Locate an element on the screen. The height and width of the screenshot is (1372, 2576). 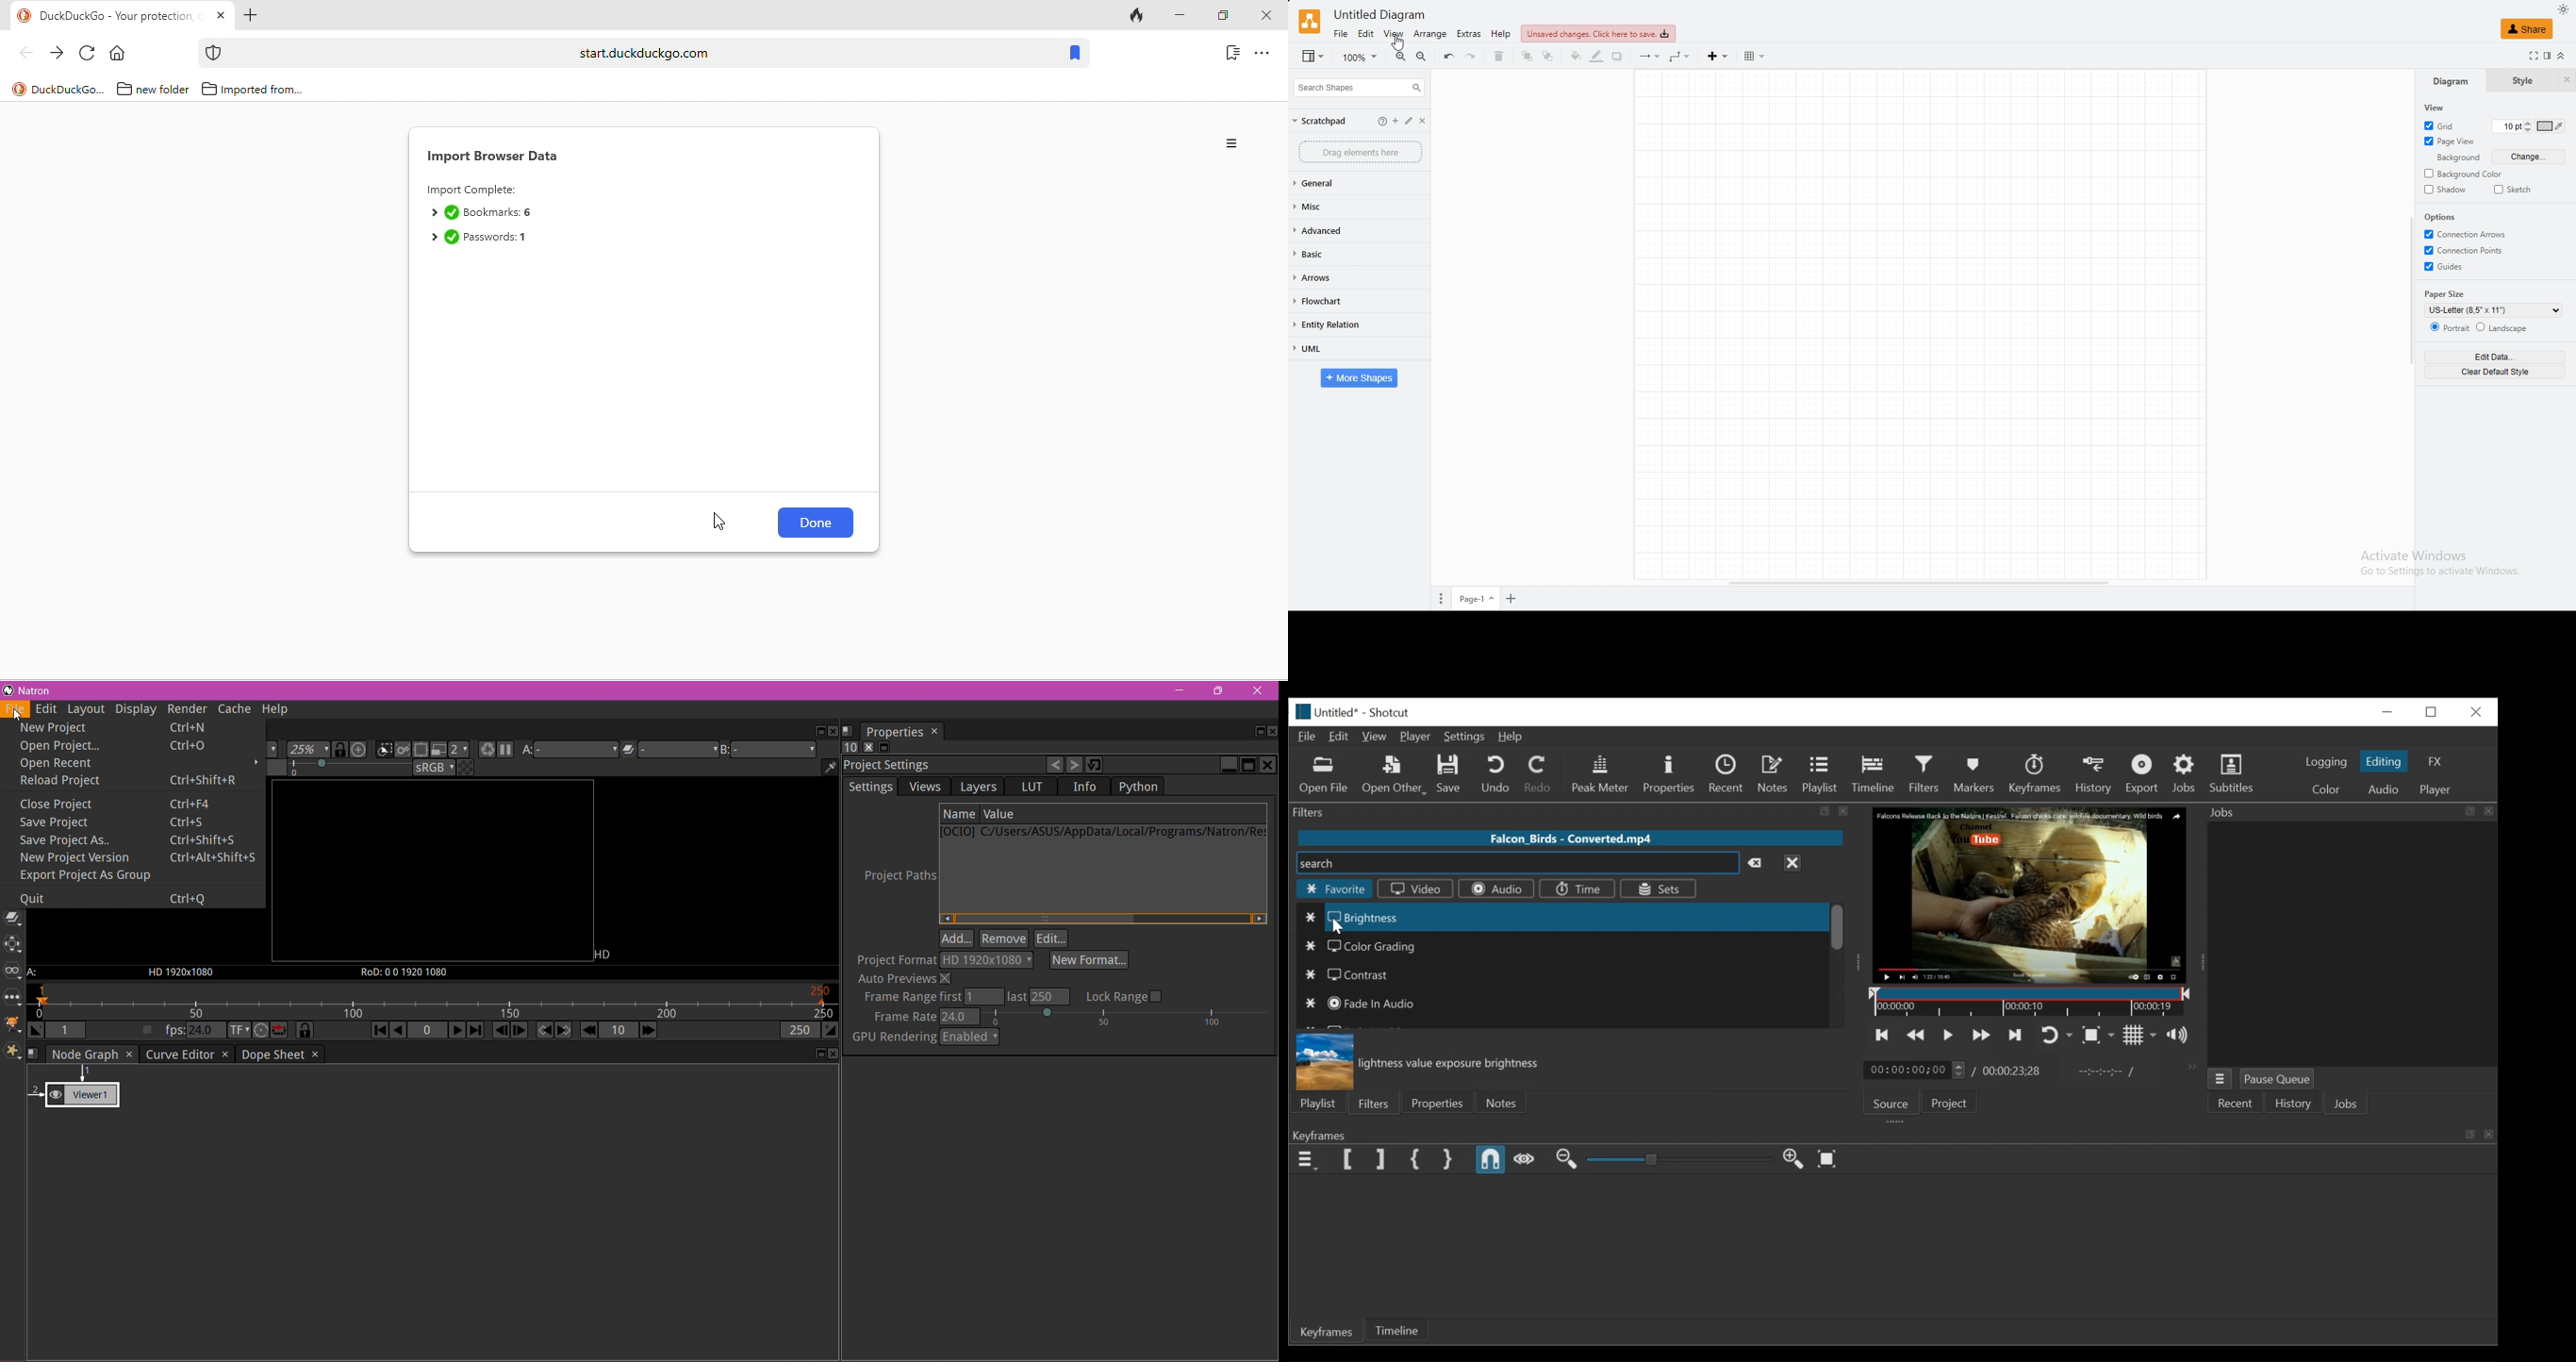
Help is located at coordinates (1514, 736).